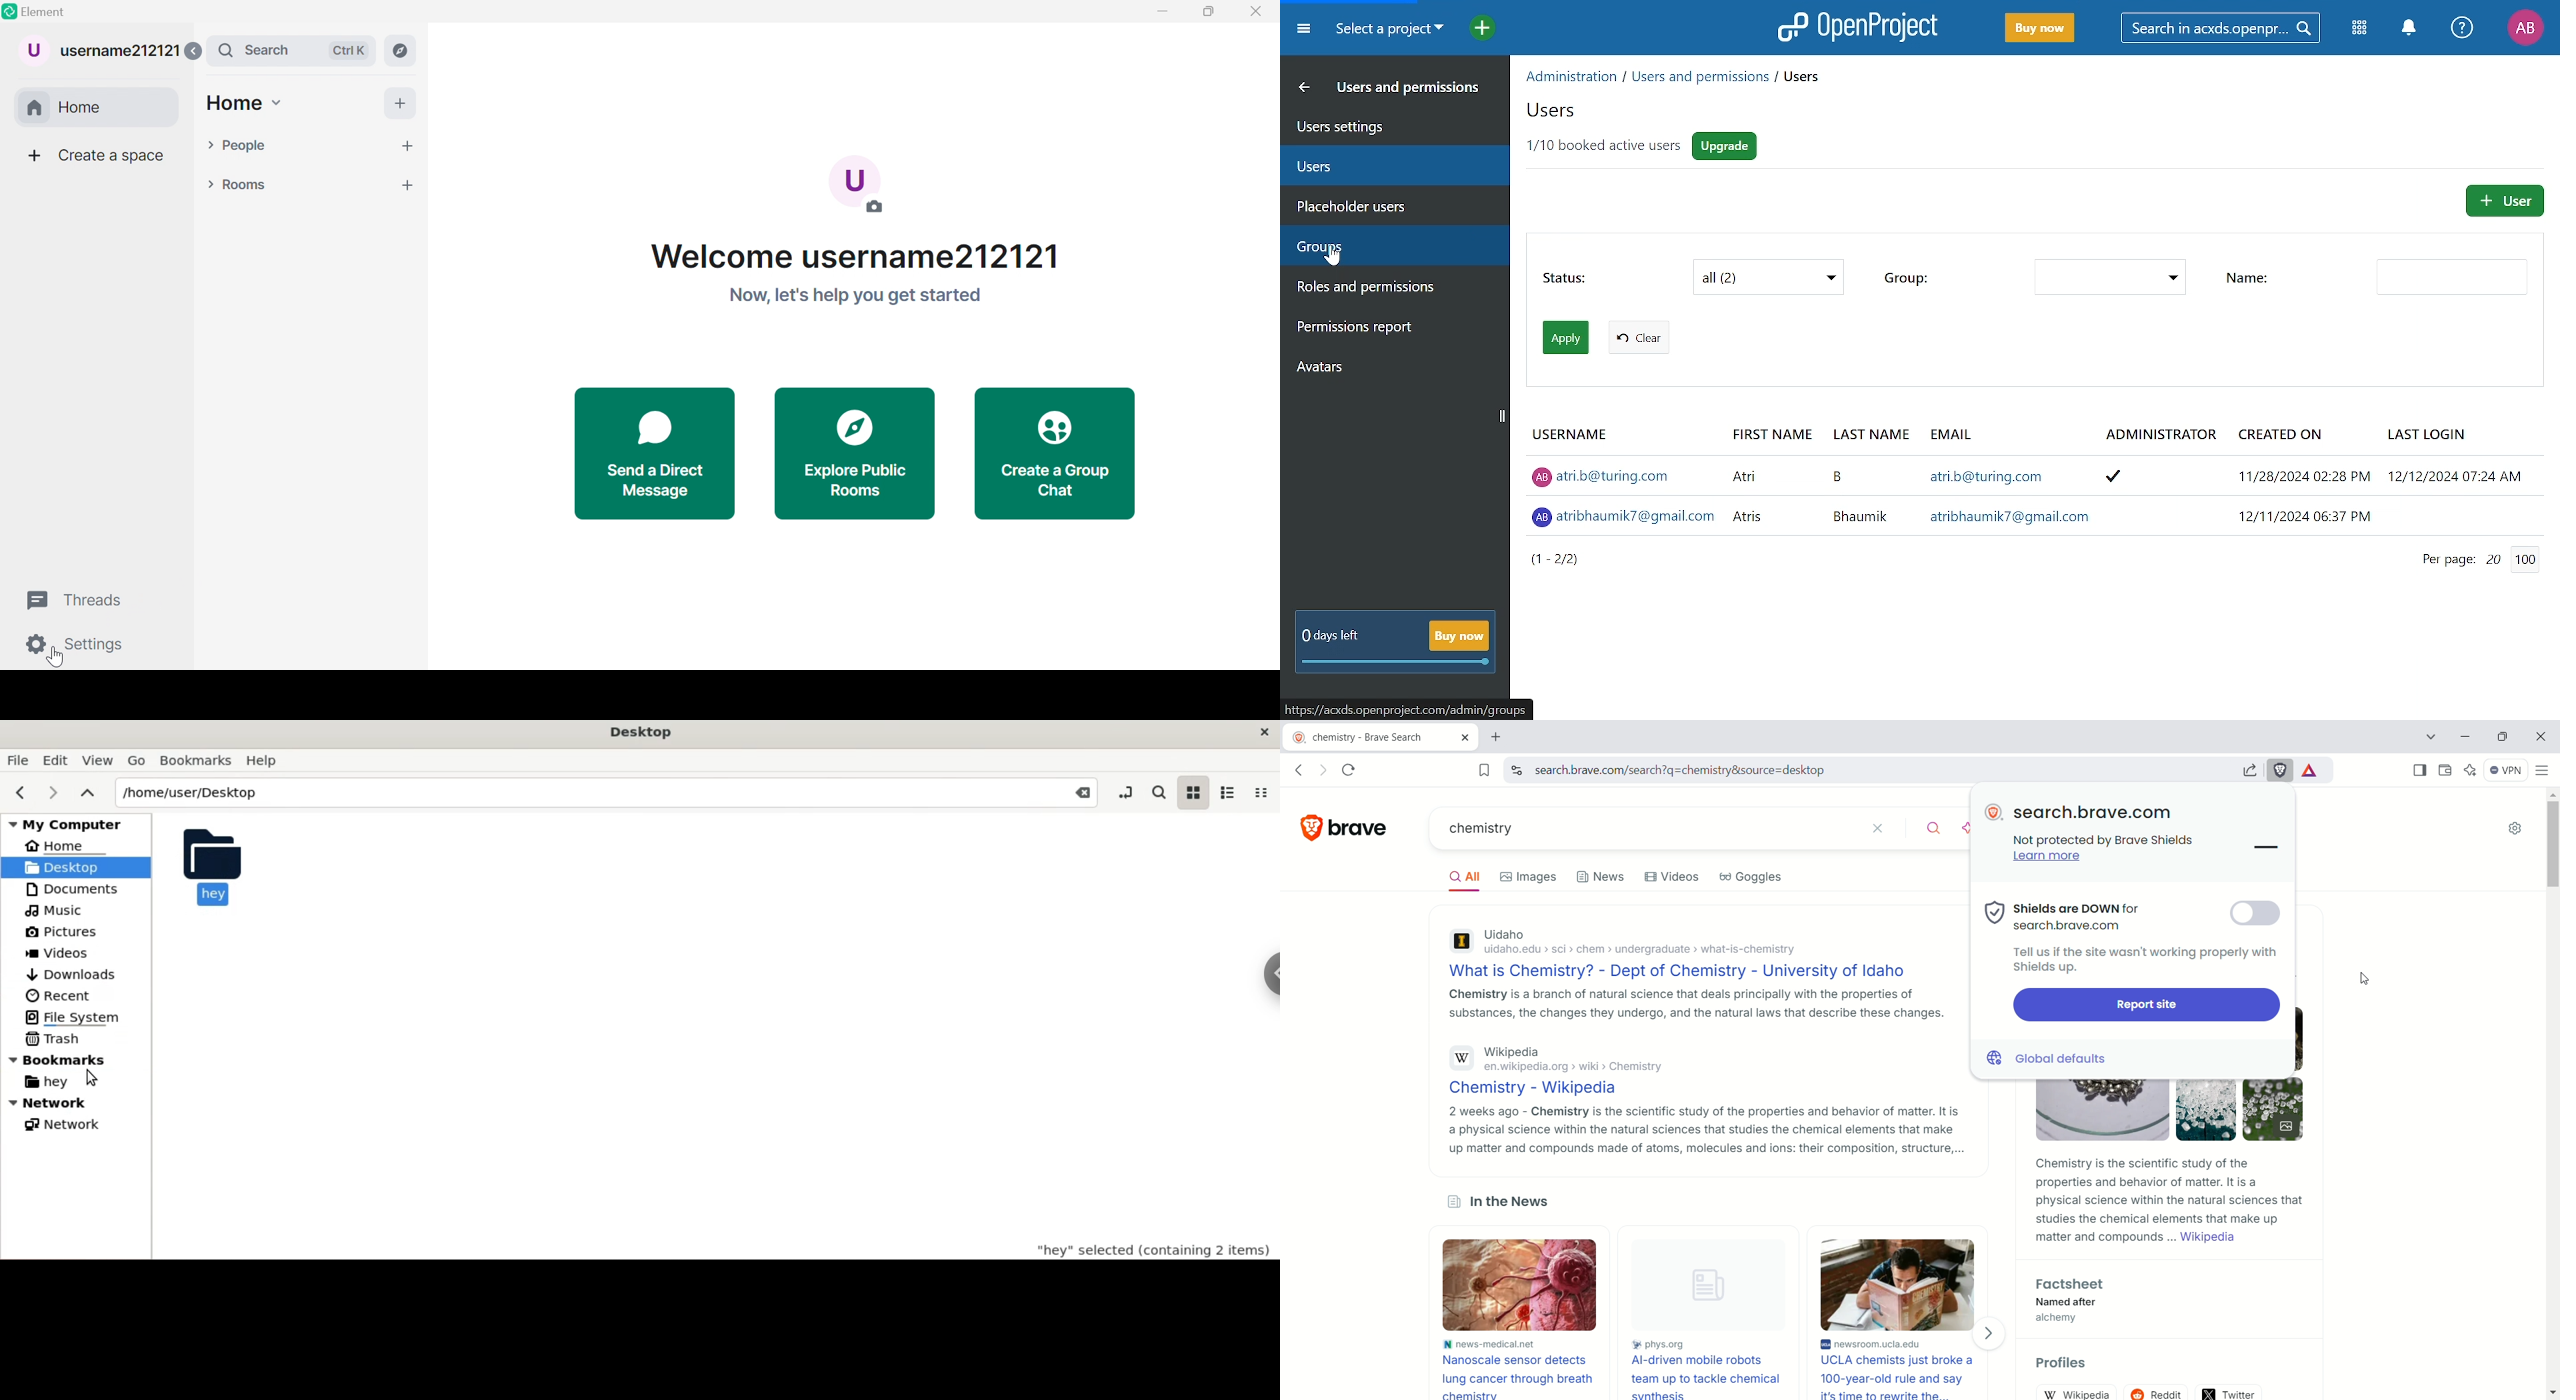  What do you see at coordinates (1383, 125) in the screenshot?
I see `User settings` at bounding box center [1383, 125].